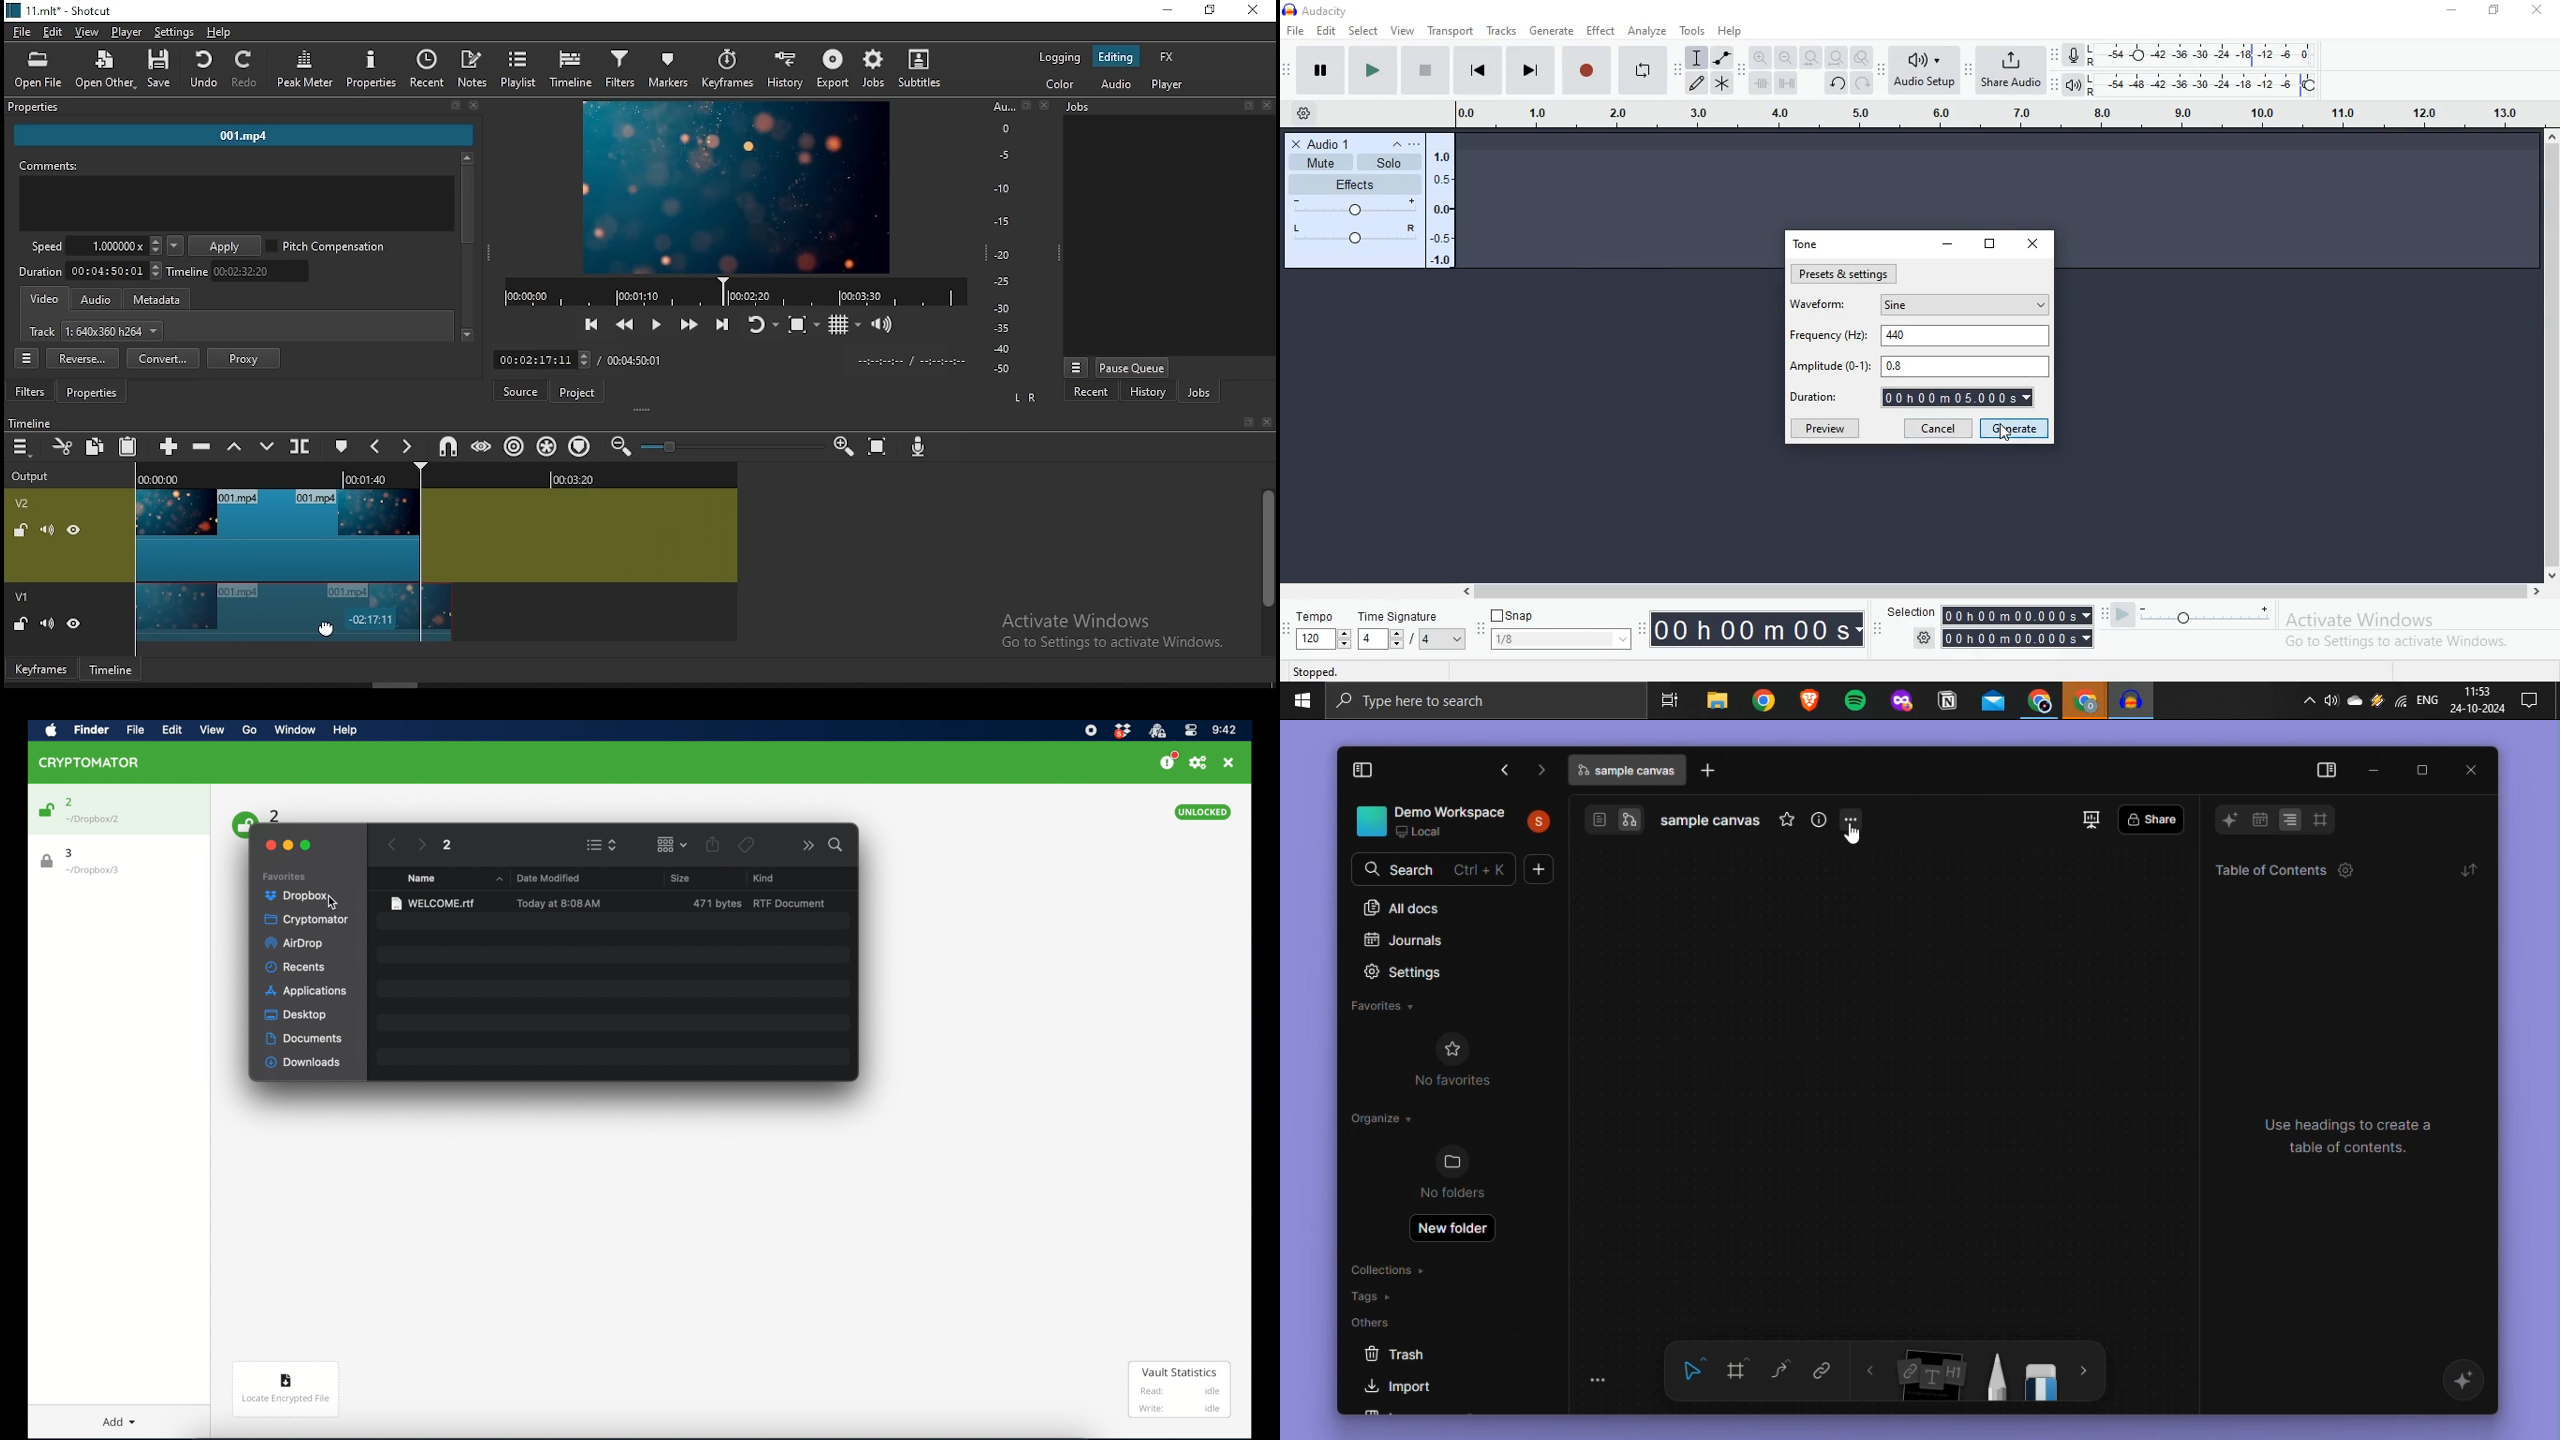  I want to click on view, so click(87, 33).